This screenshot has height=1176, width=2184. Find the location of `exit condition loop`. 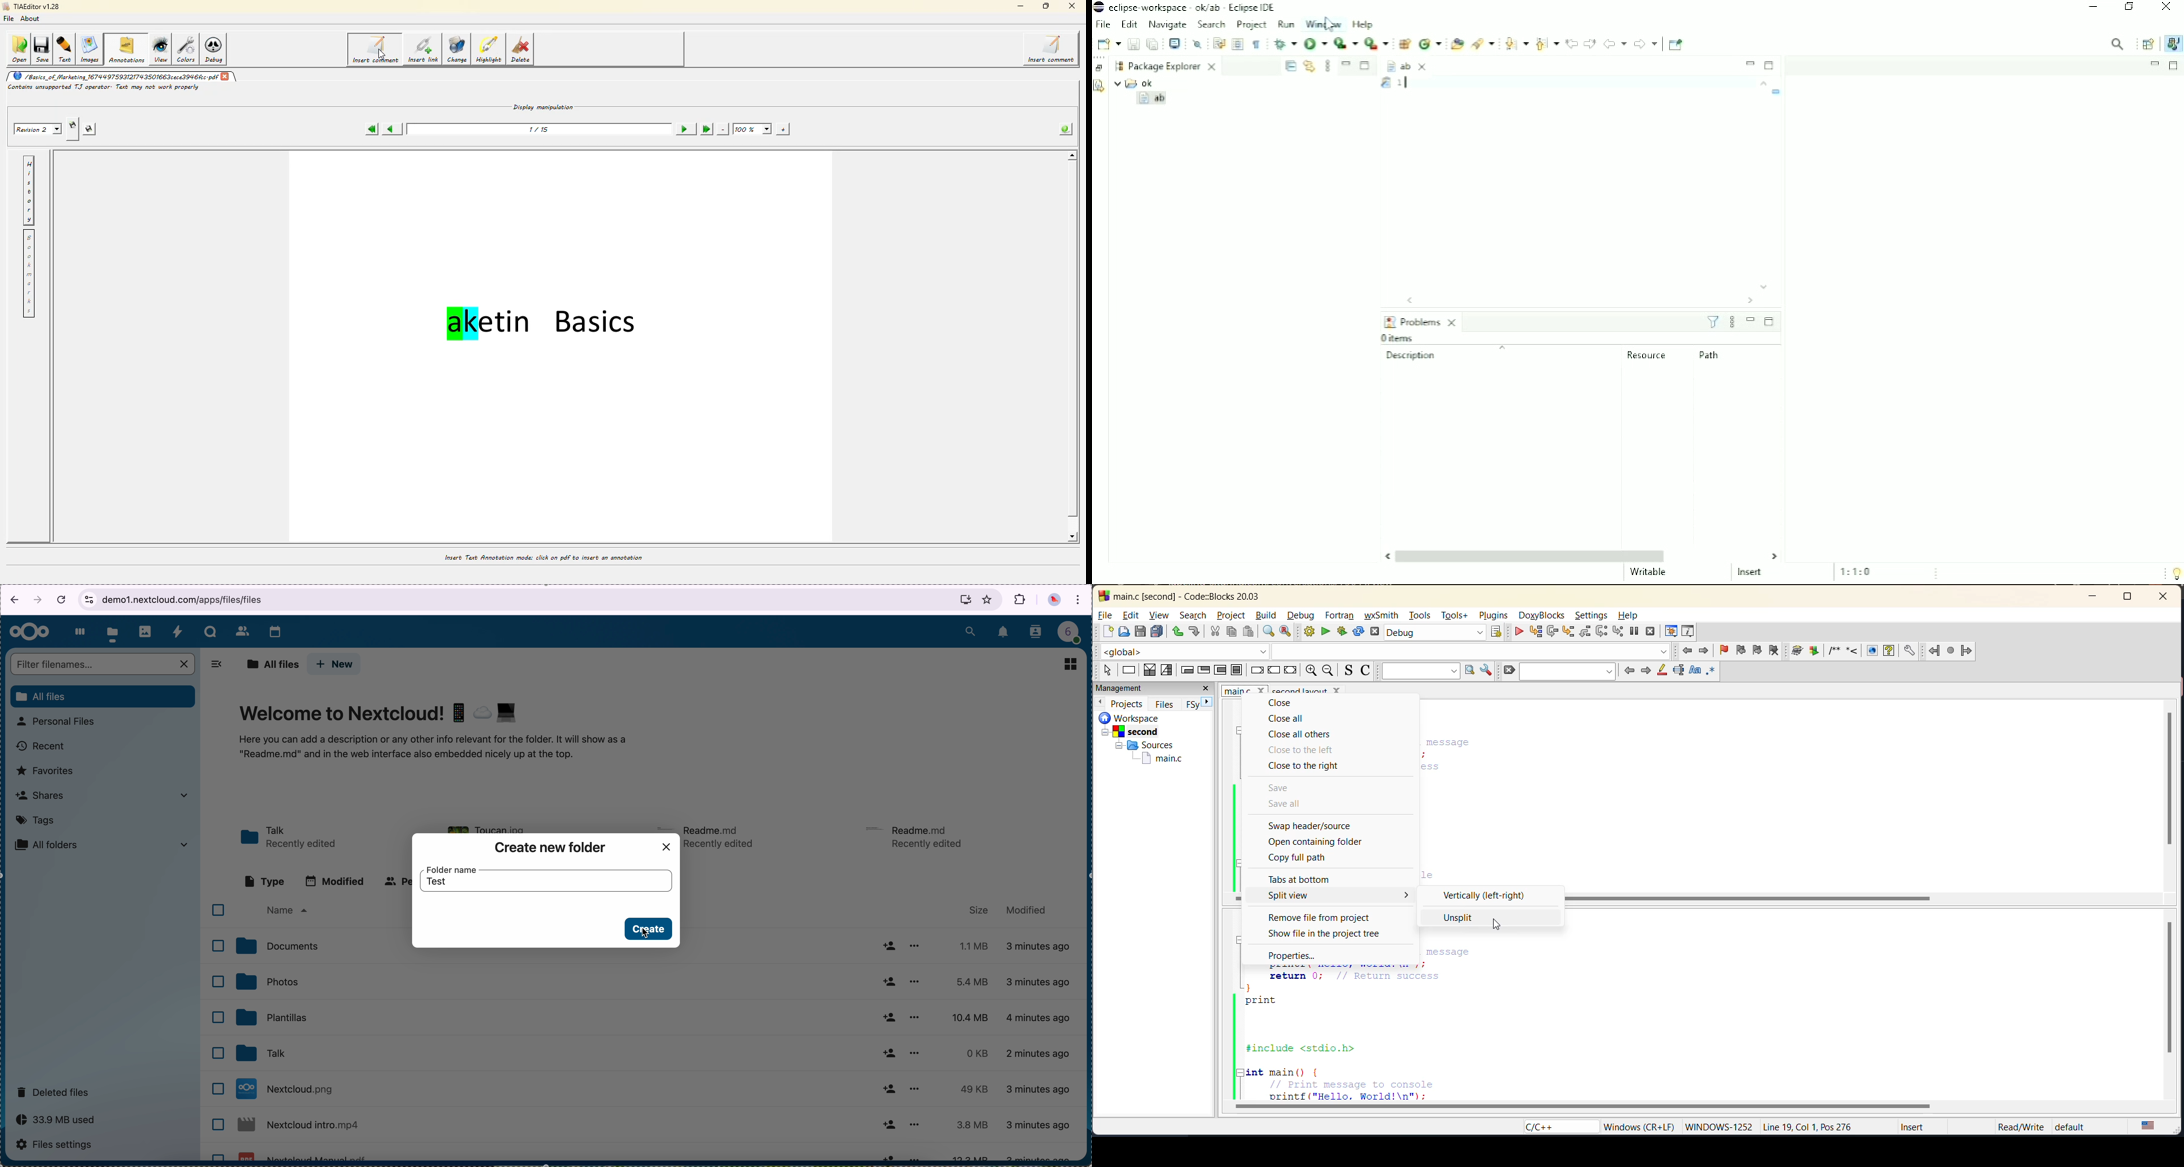

exit condition loop is located at coordinates (1203, 670).